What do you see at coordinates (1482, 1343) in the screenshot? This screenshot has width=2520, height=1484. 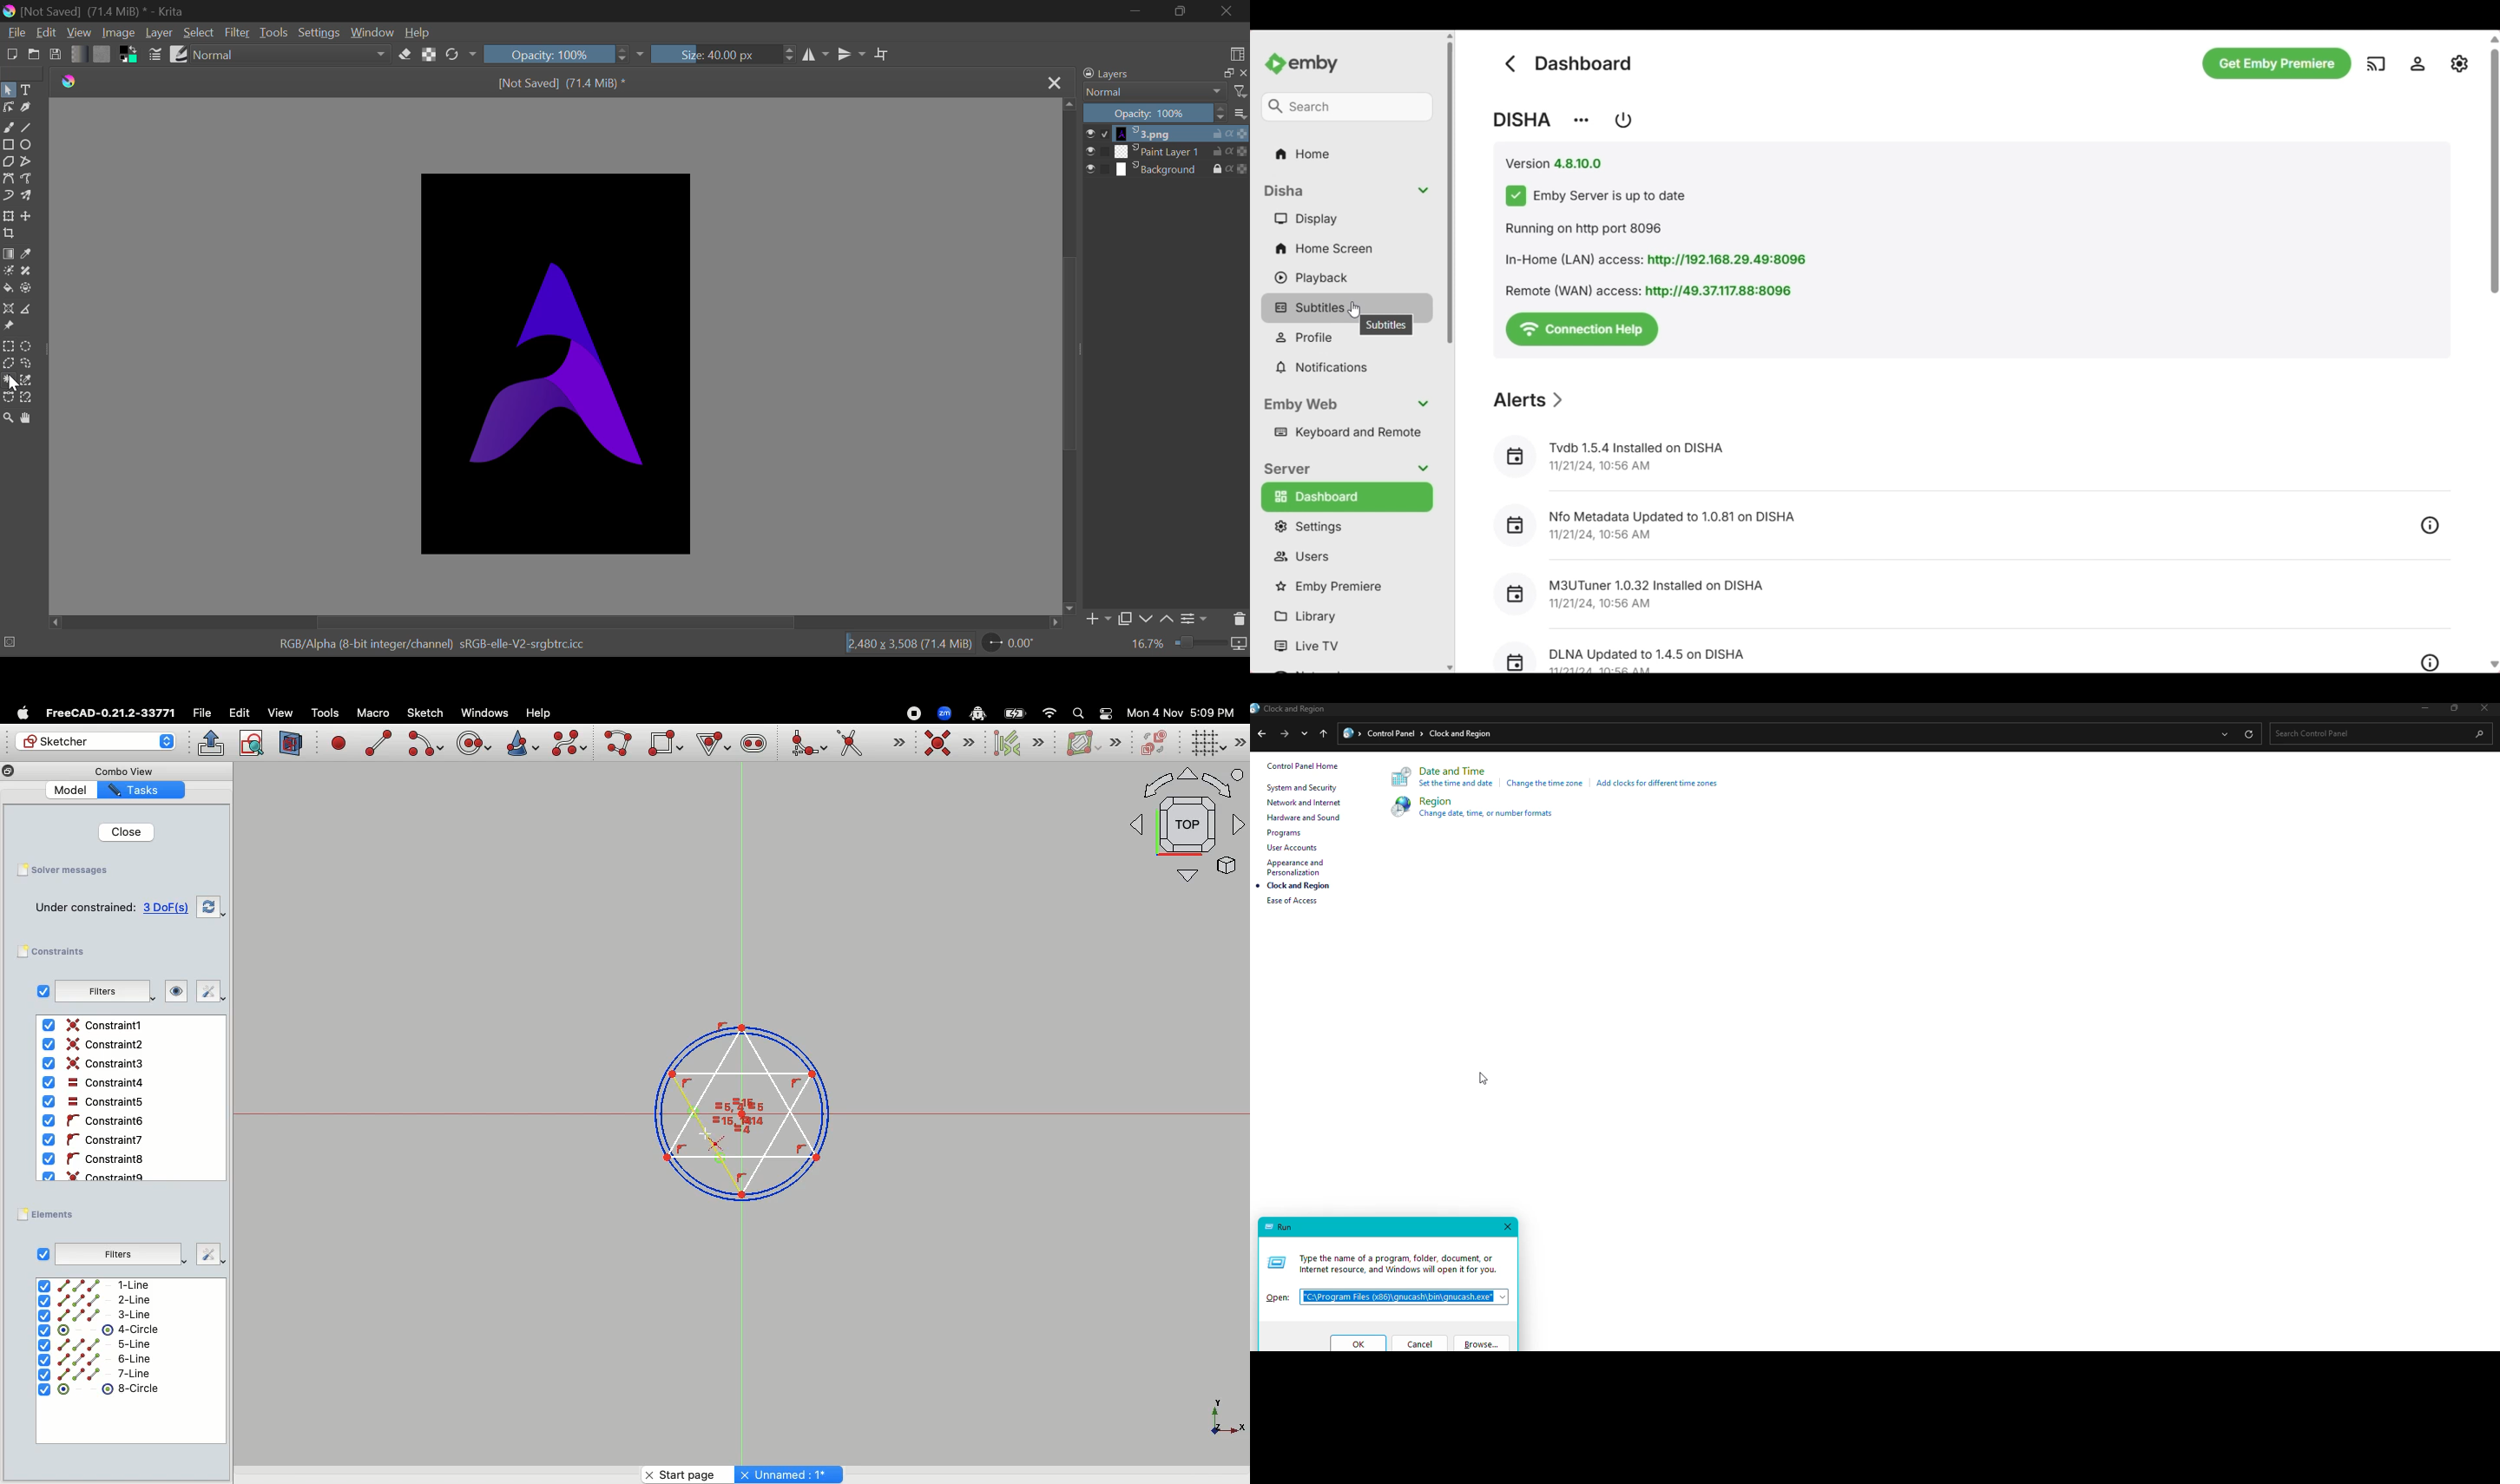 I see `Browse` at bounding box center [1482, 1343].